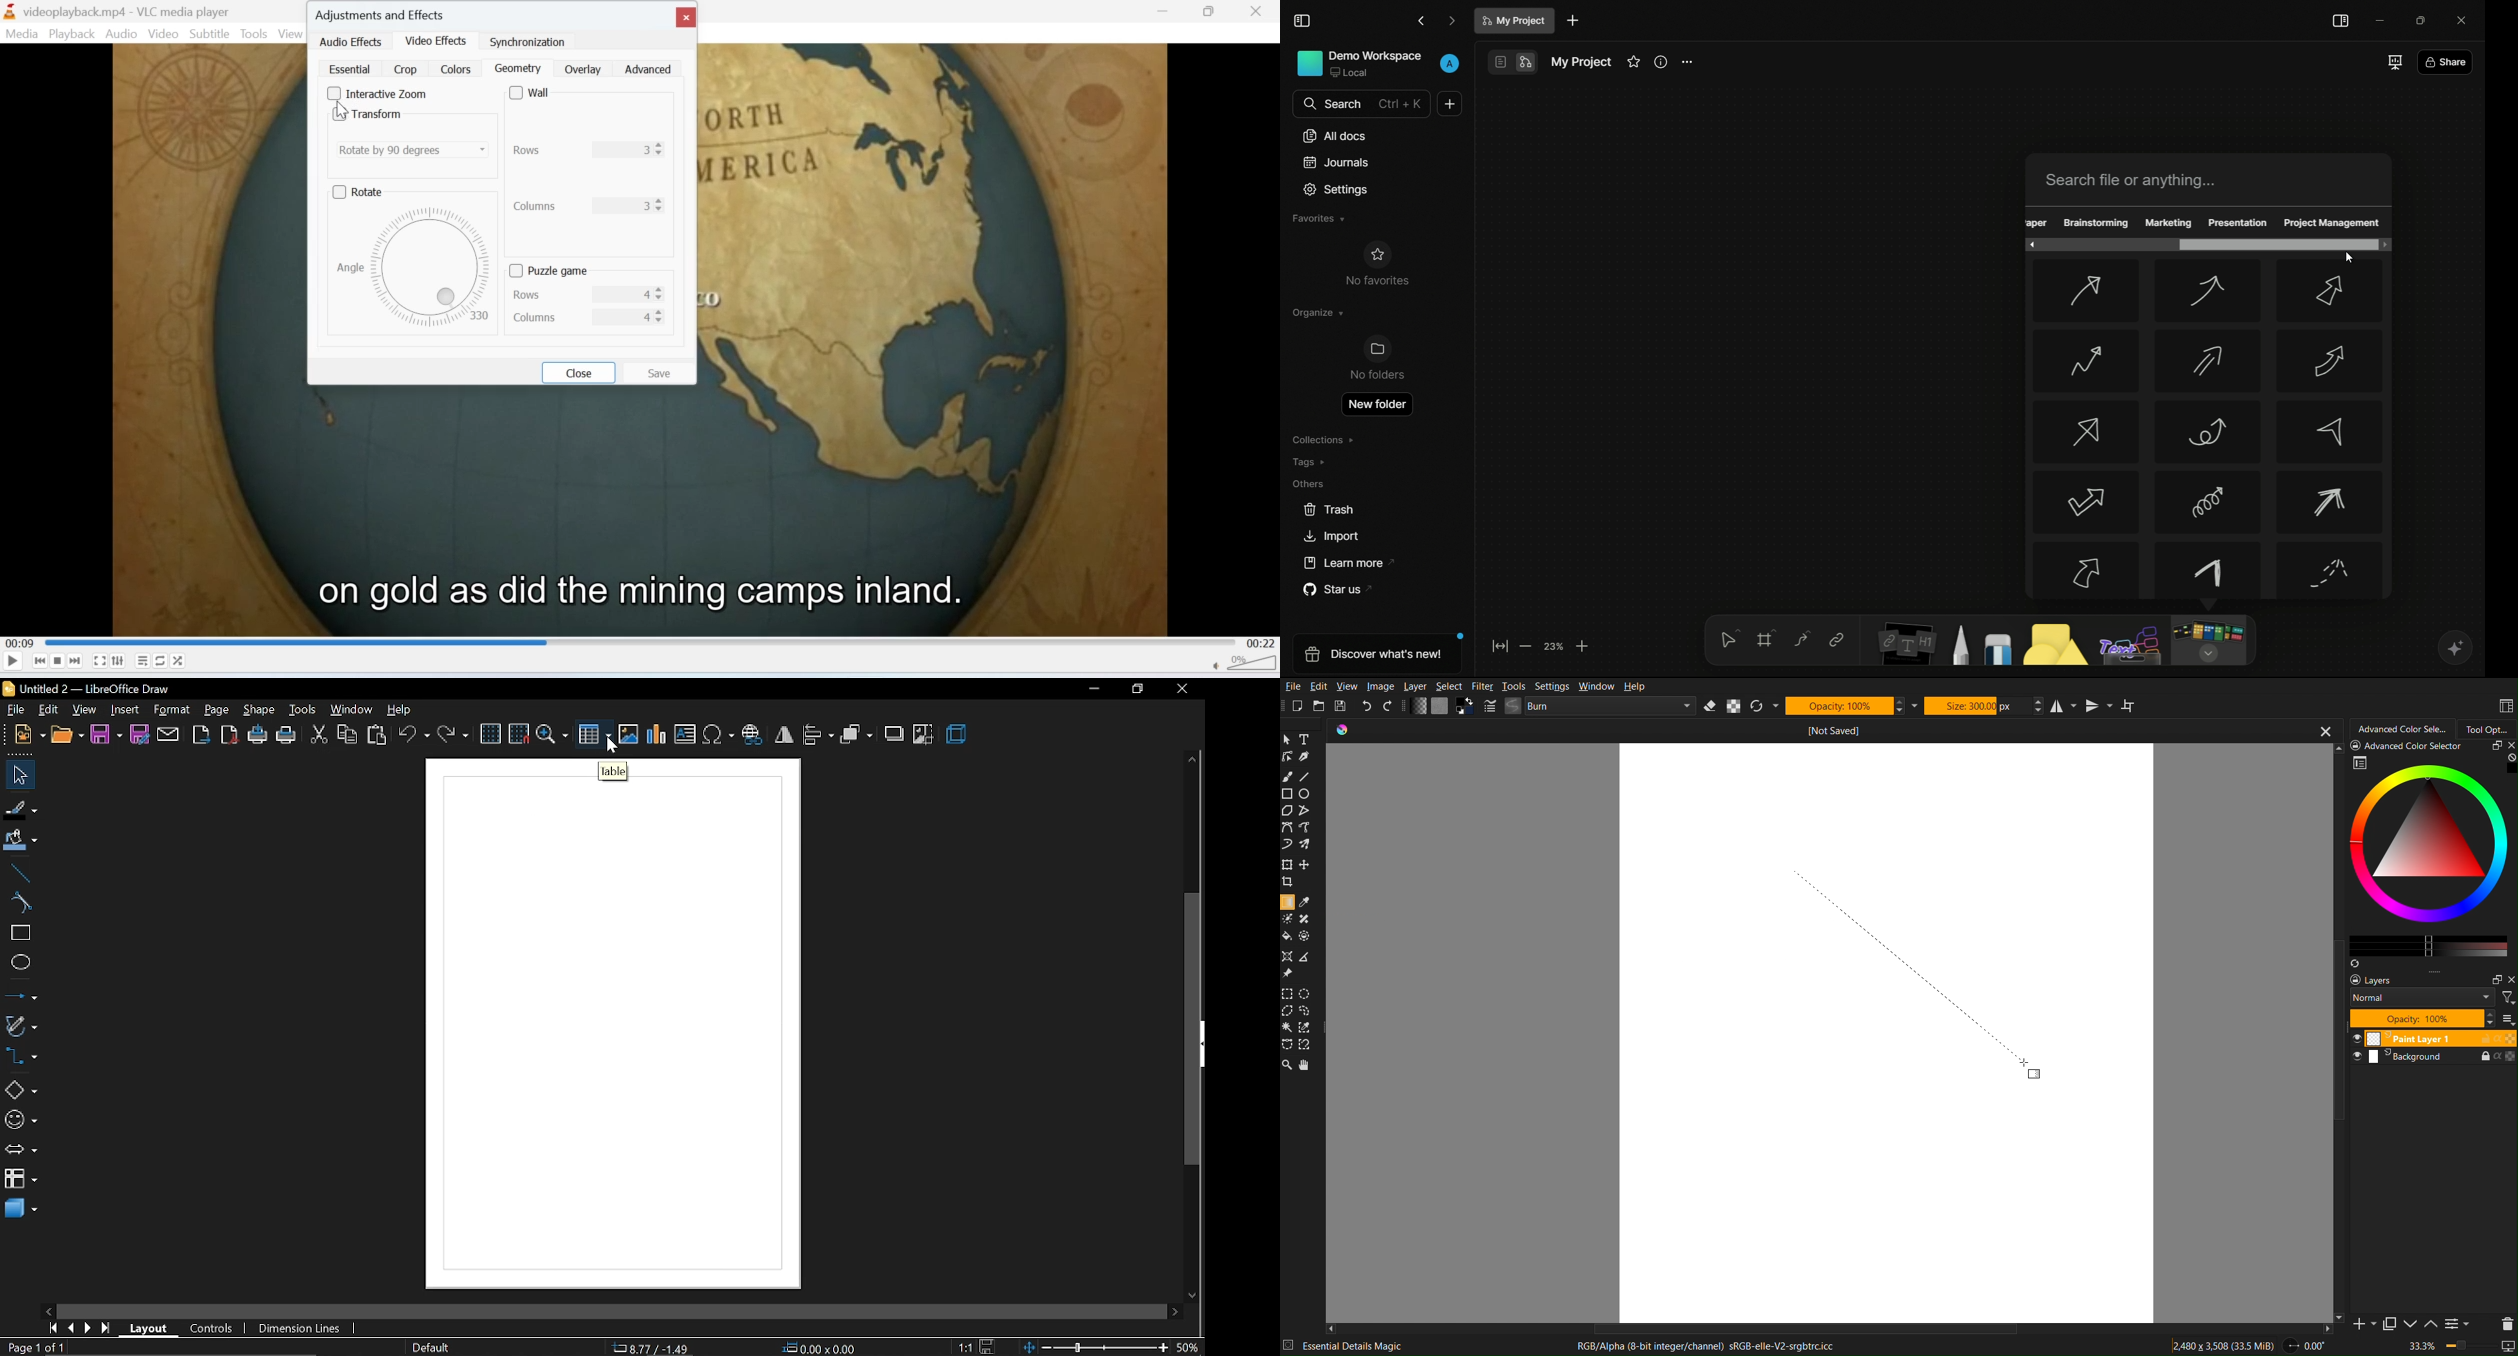 The image size is (2520, 1372). Describe the element at coordinates (492, 734) in the screenshot. I see `grid` at that location.